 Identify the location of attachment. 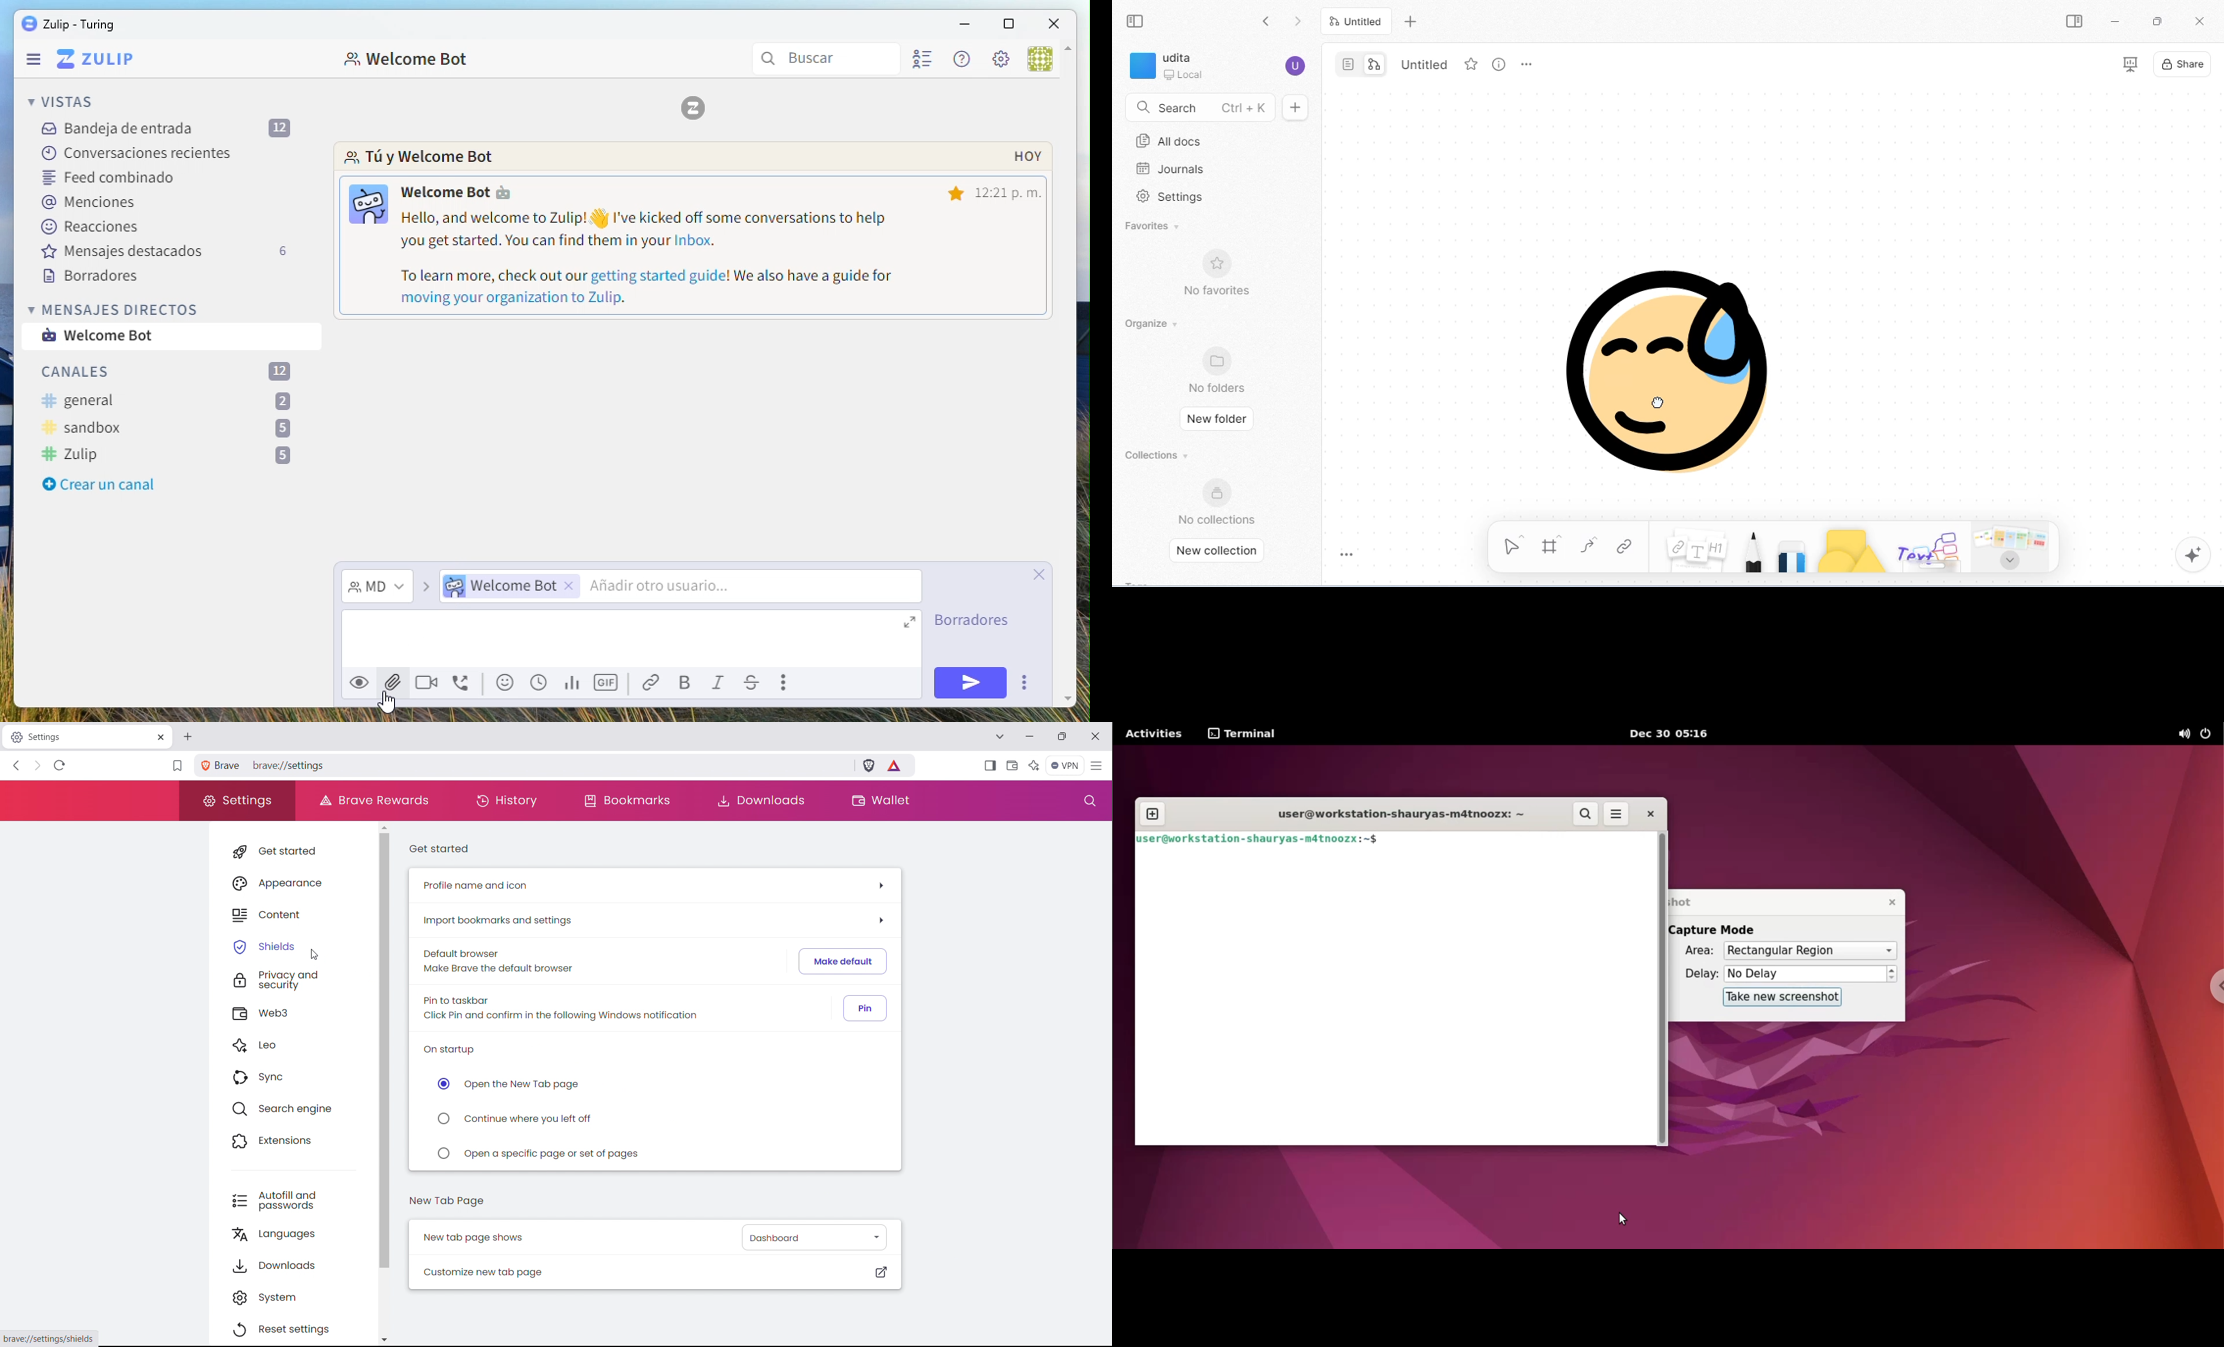
(391, 681).